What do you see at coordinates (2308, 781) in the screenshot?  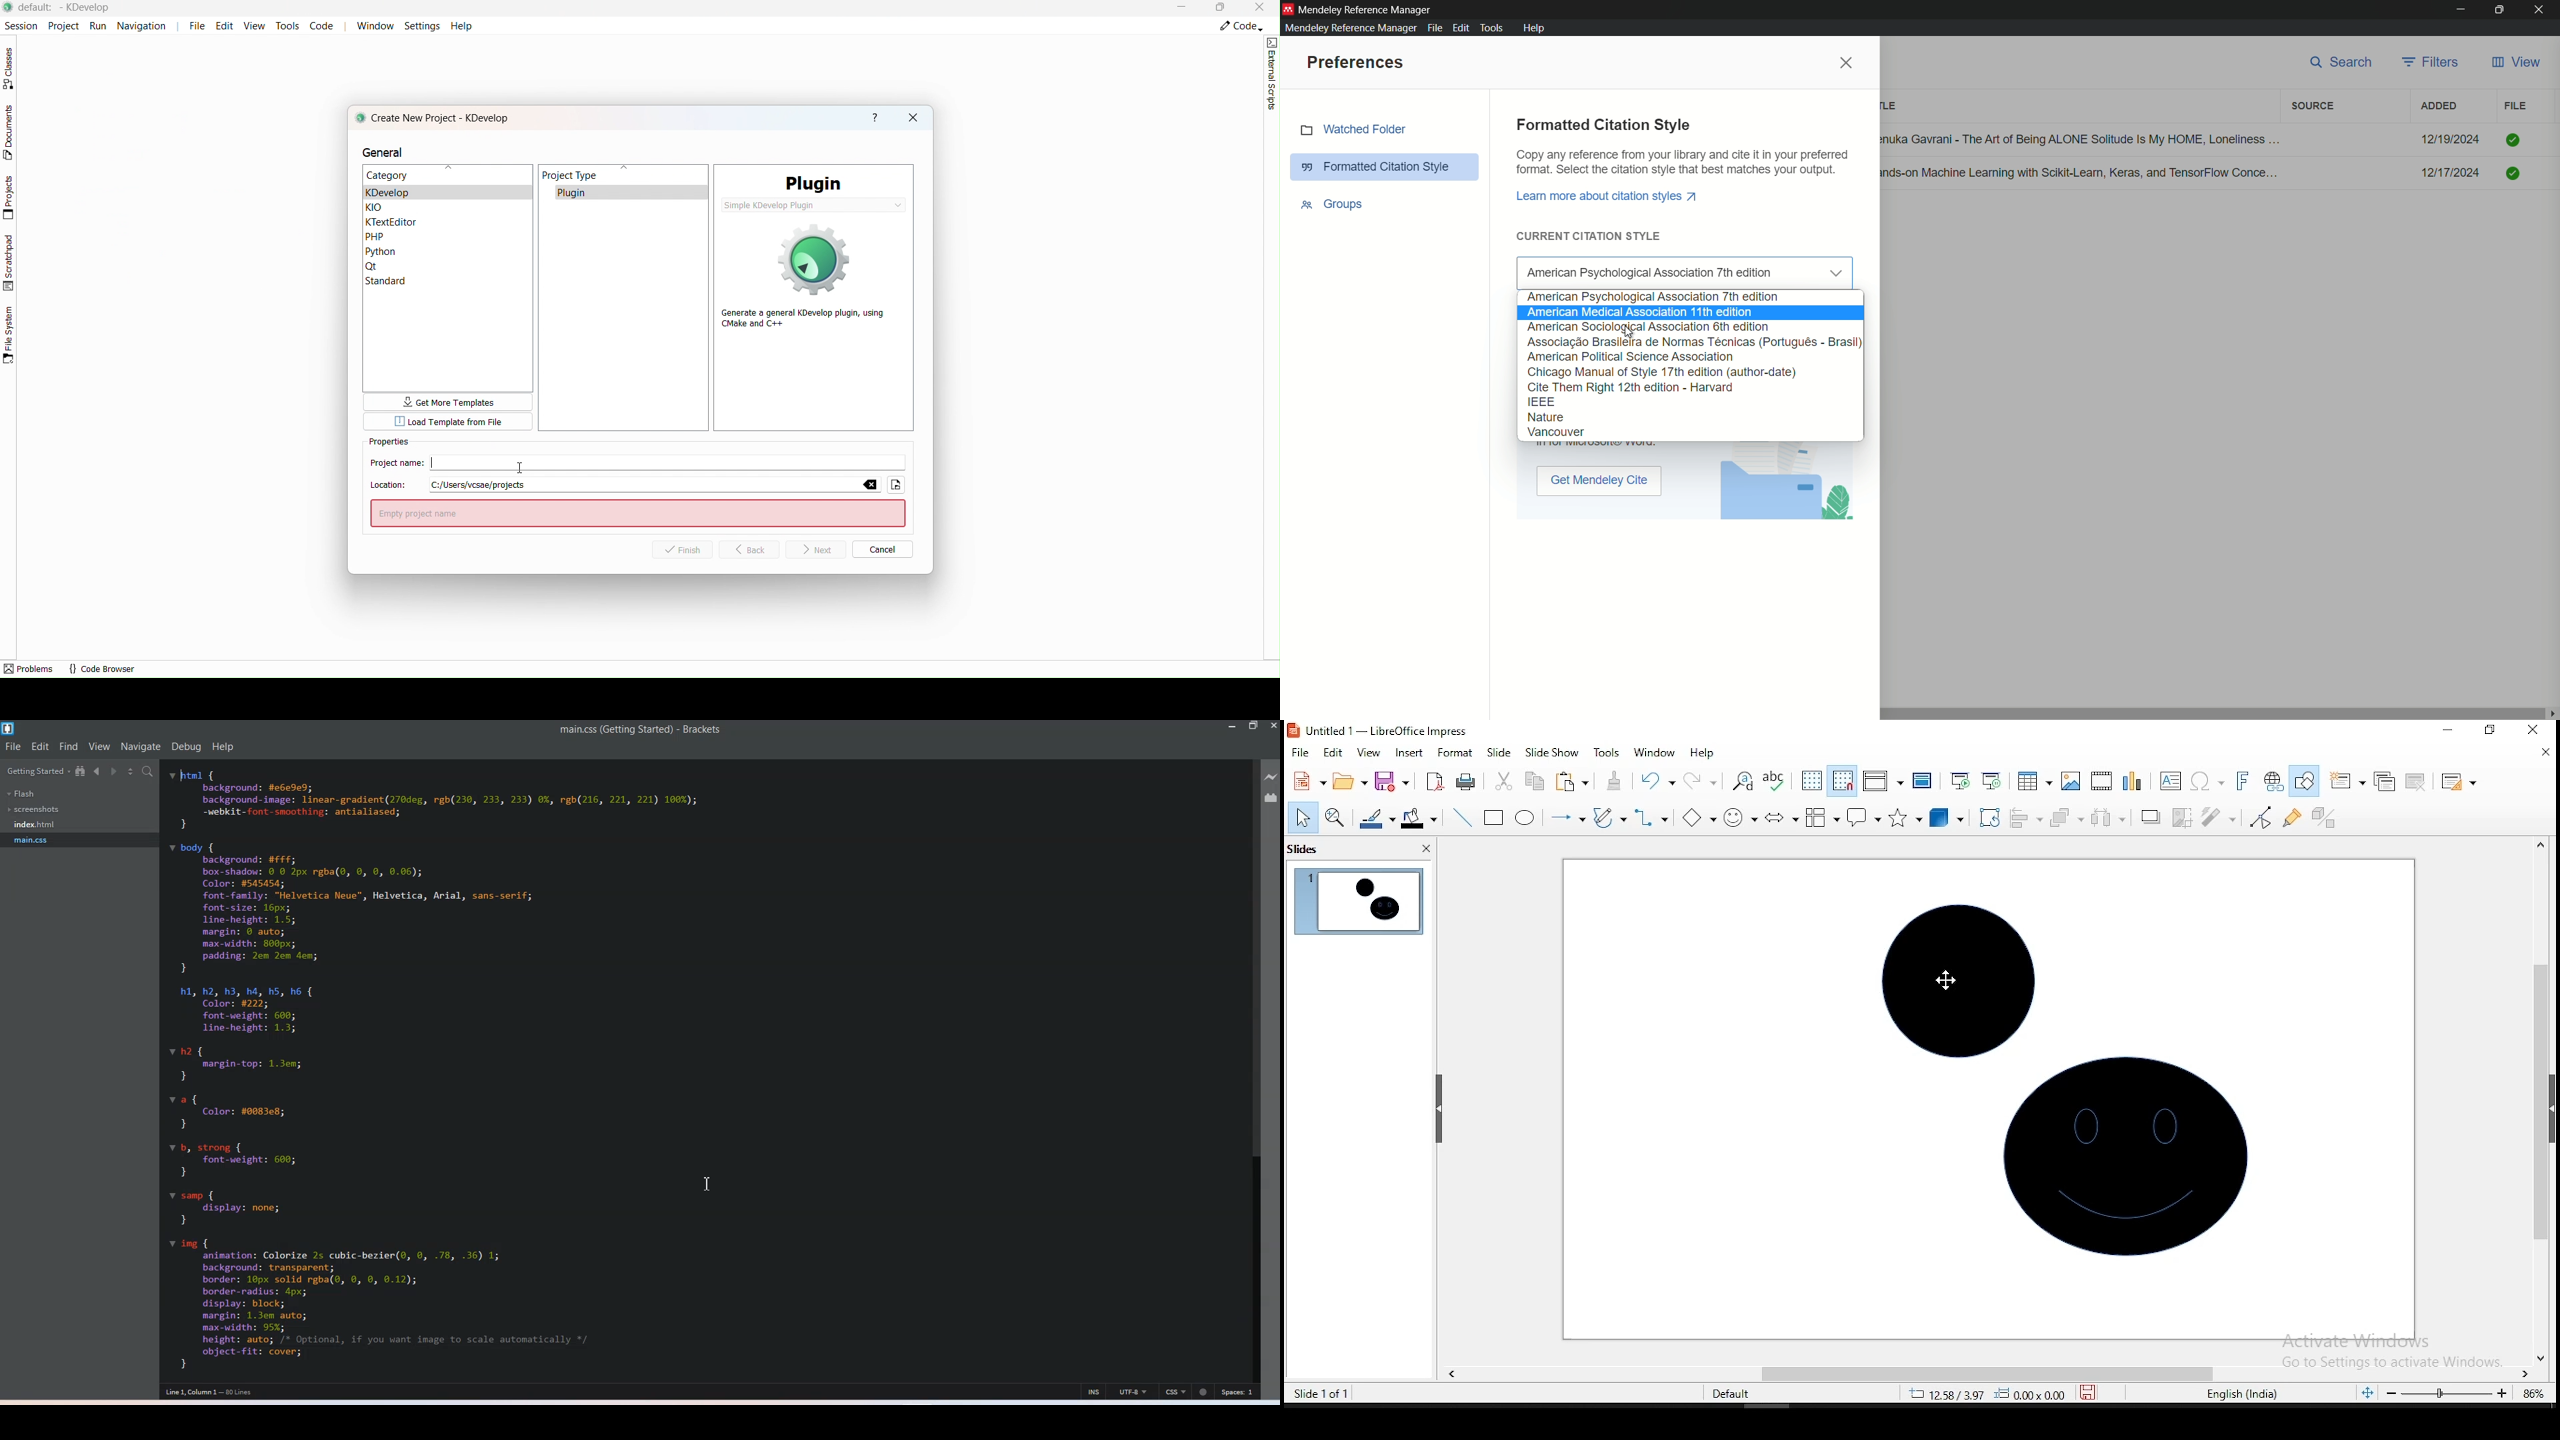 I see `show draw functions` at bounding box center [2308, 781].